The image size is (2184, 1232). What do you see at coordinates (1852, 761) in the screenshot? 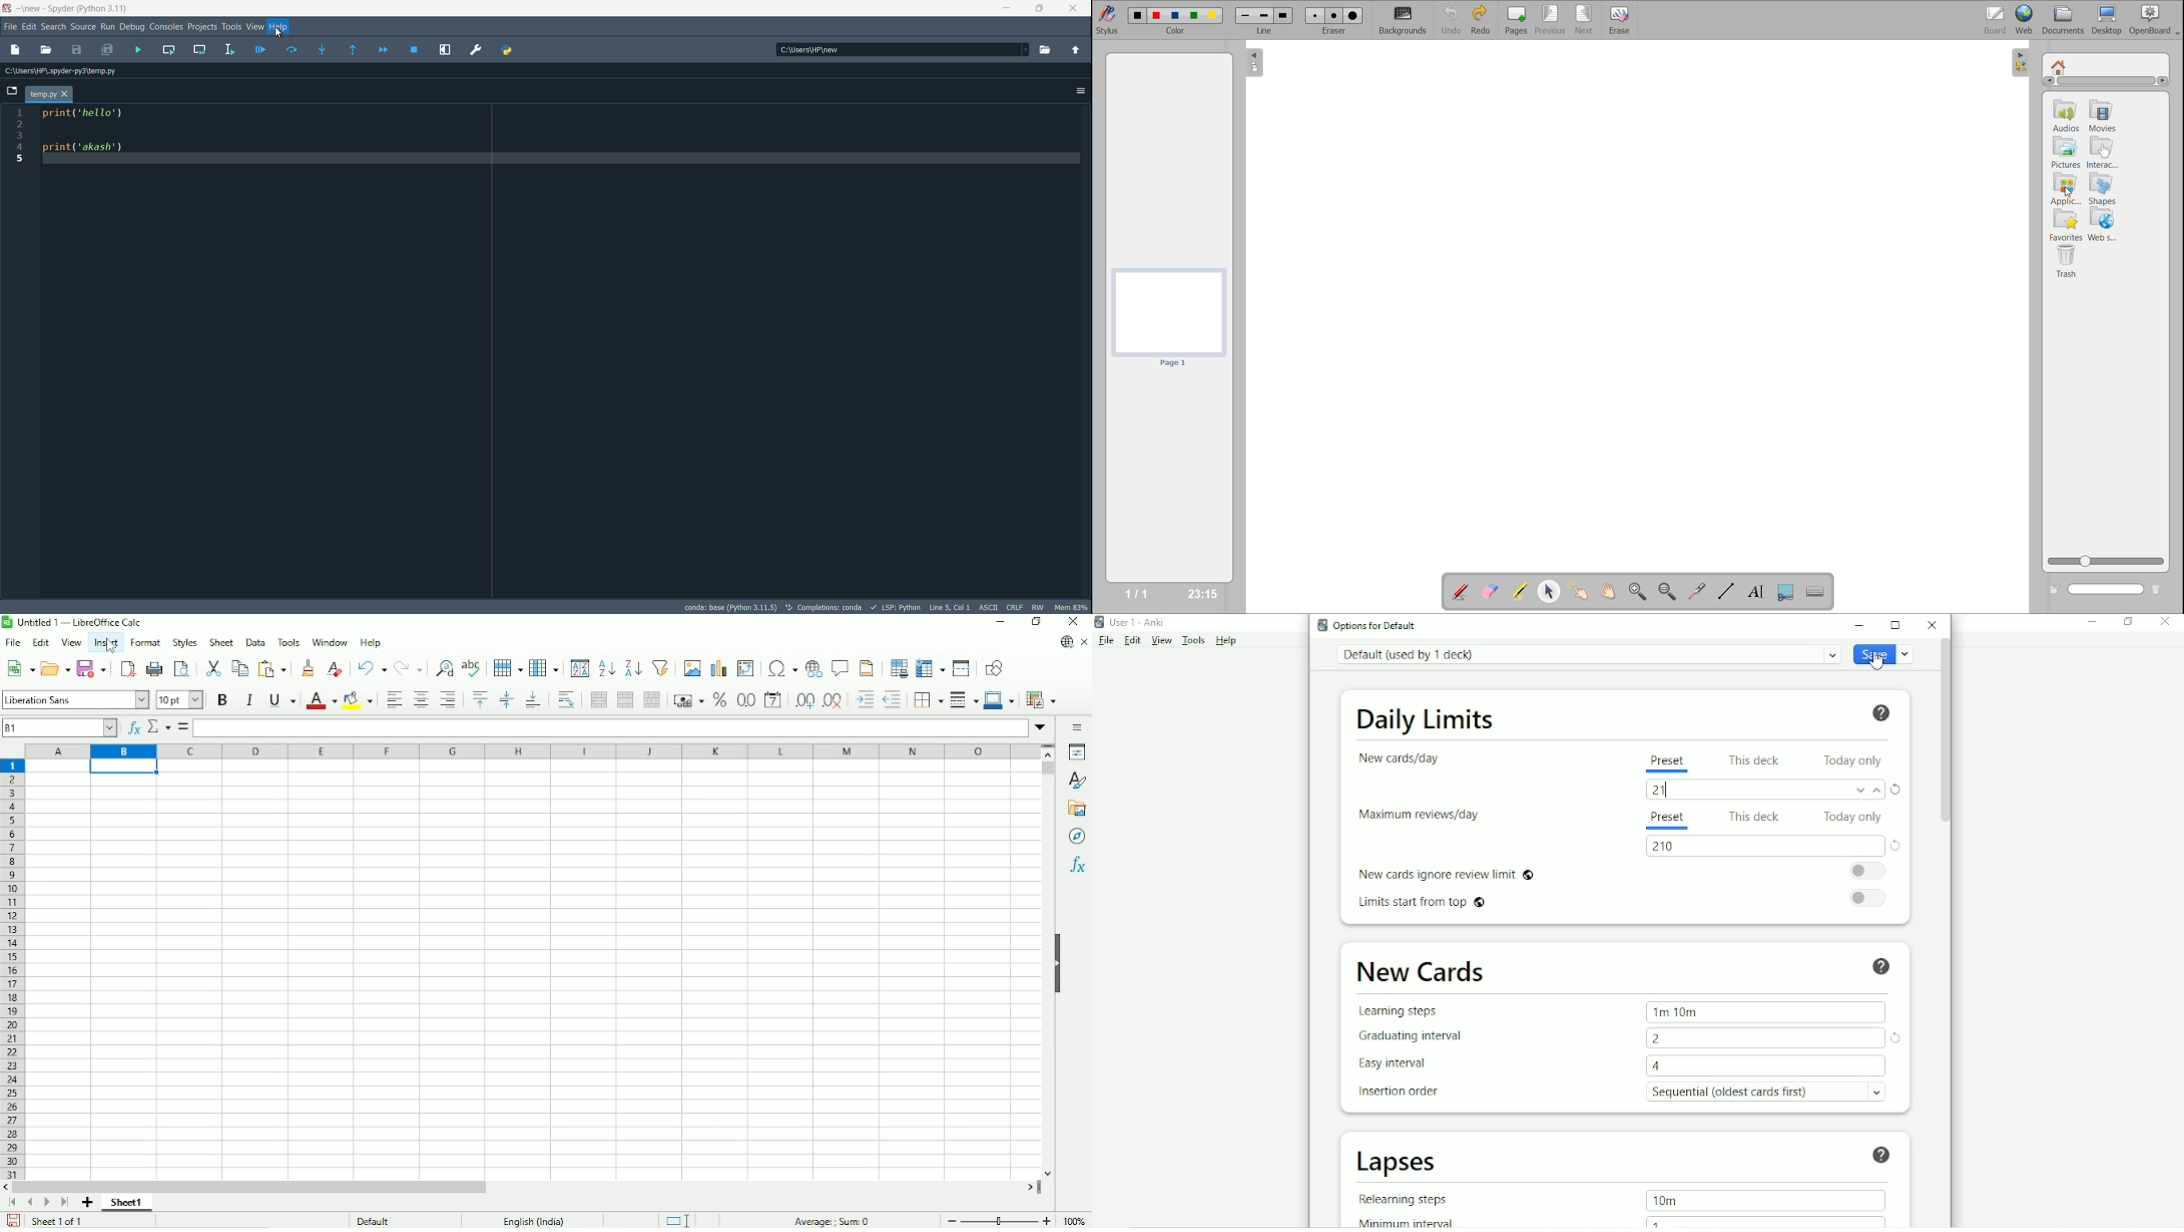
I see `Today only` at bounding box center [1852, 761].